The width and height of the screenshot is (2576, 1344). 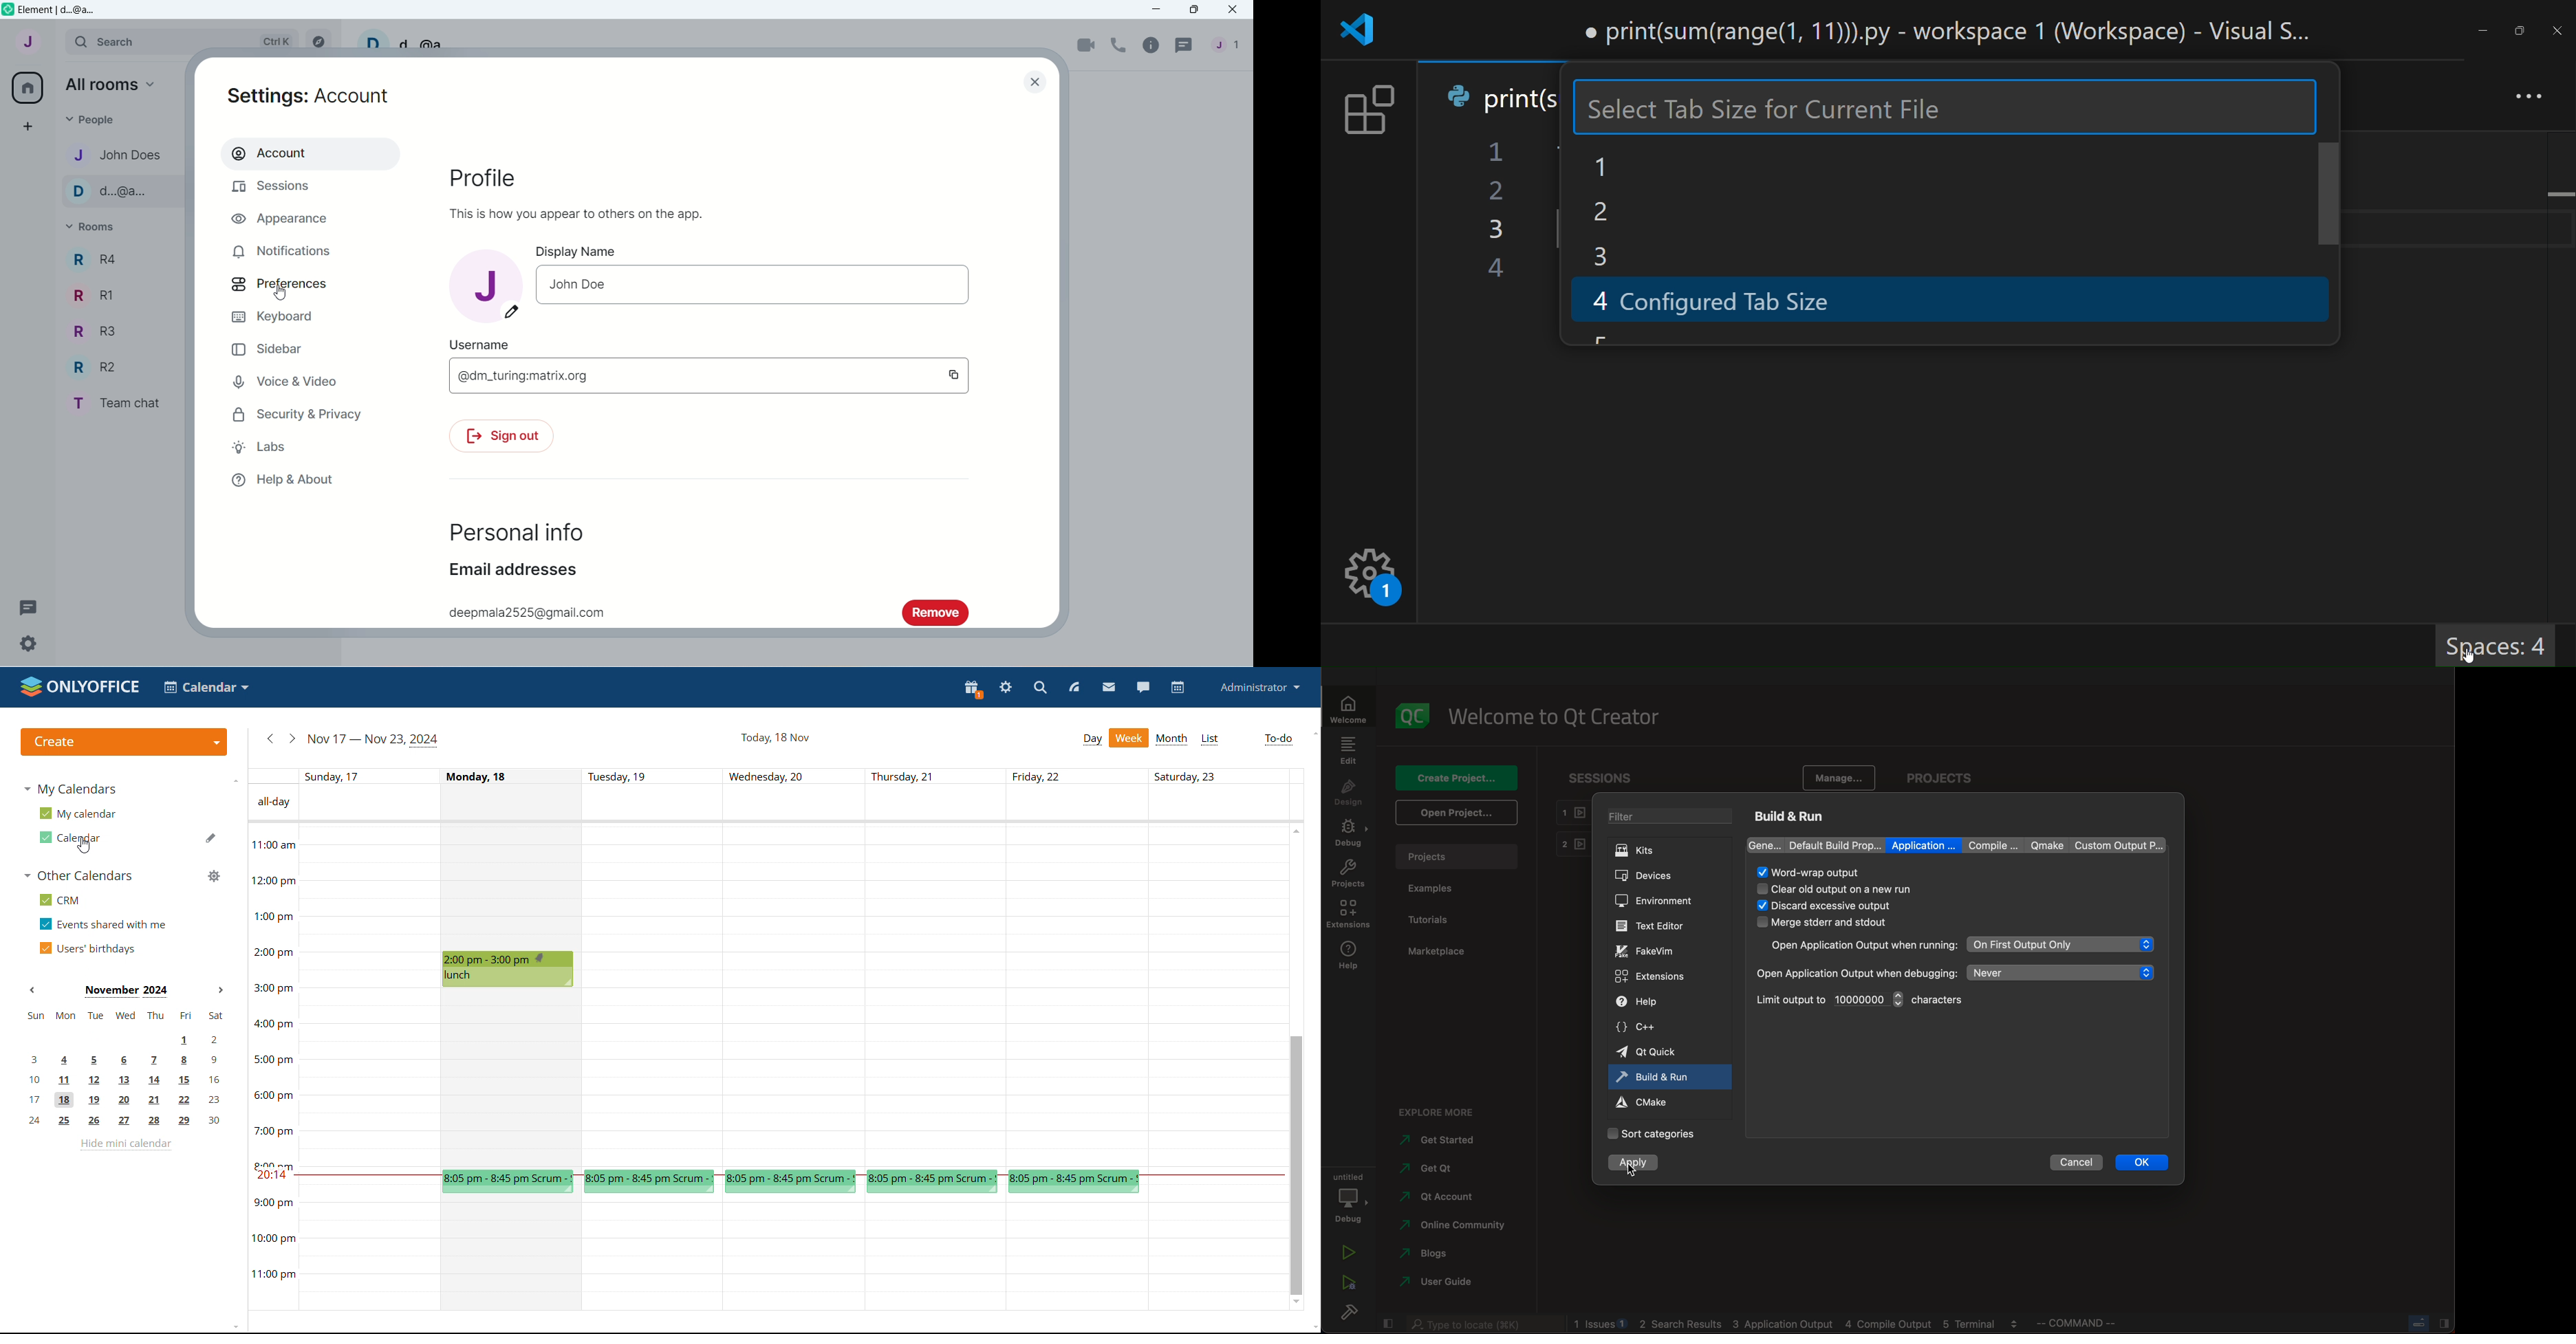 What do you see at coordinates (1441, 1255) in the screenshot?
I see `blogs` at bounding box center [1441, 1255].